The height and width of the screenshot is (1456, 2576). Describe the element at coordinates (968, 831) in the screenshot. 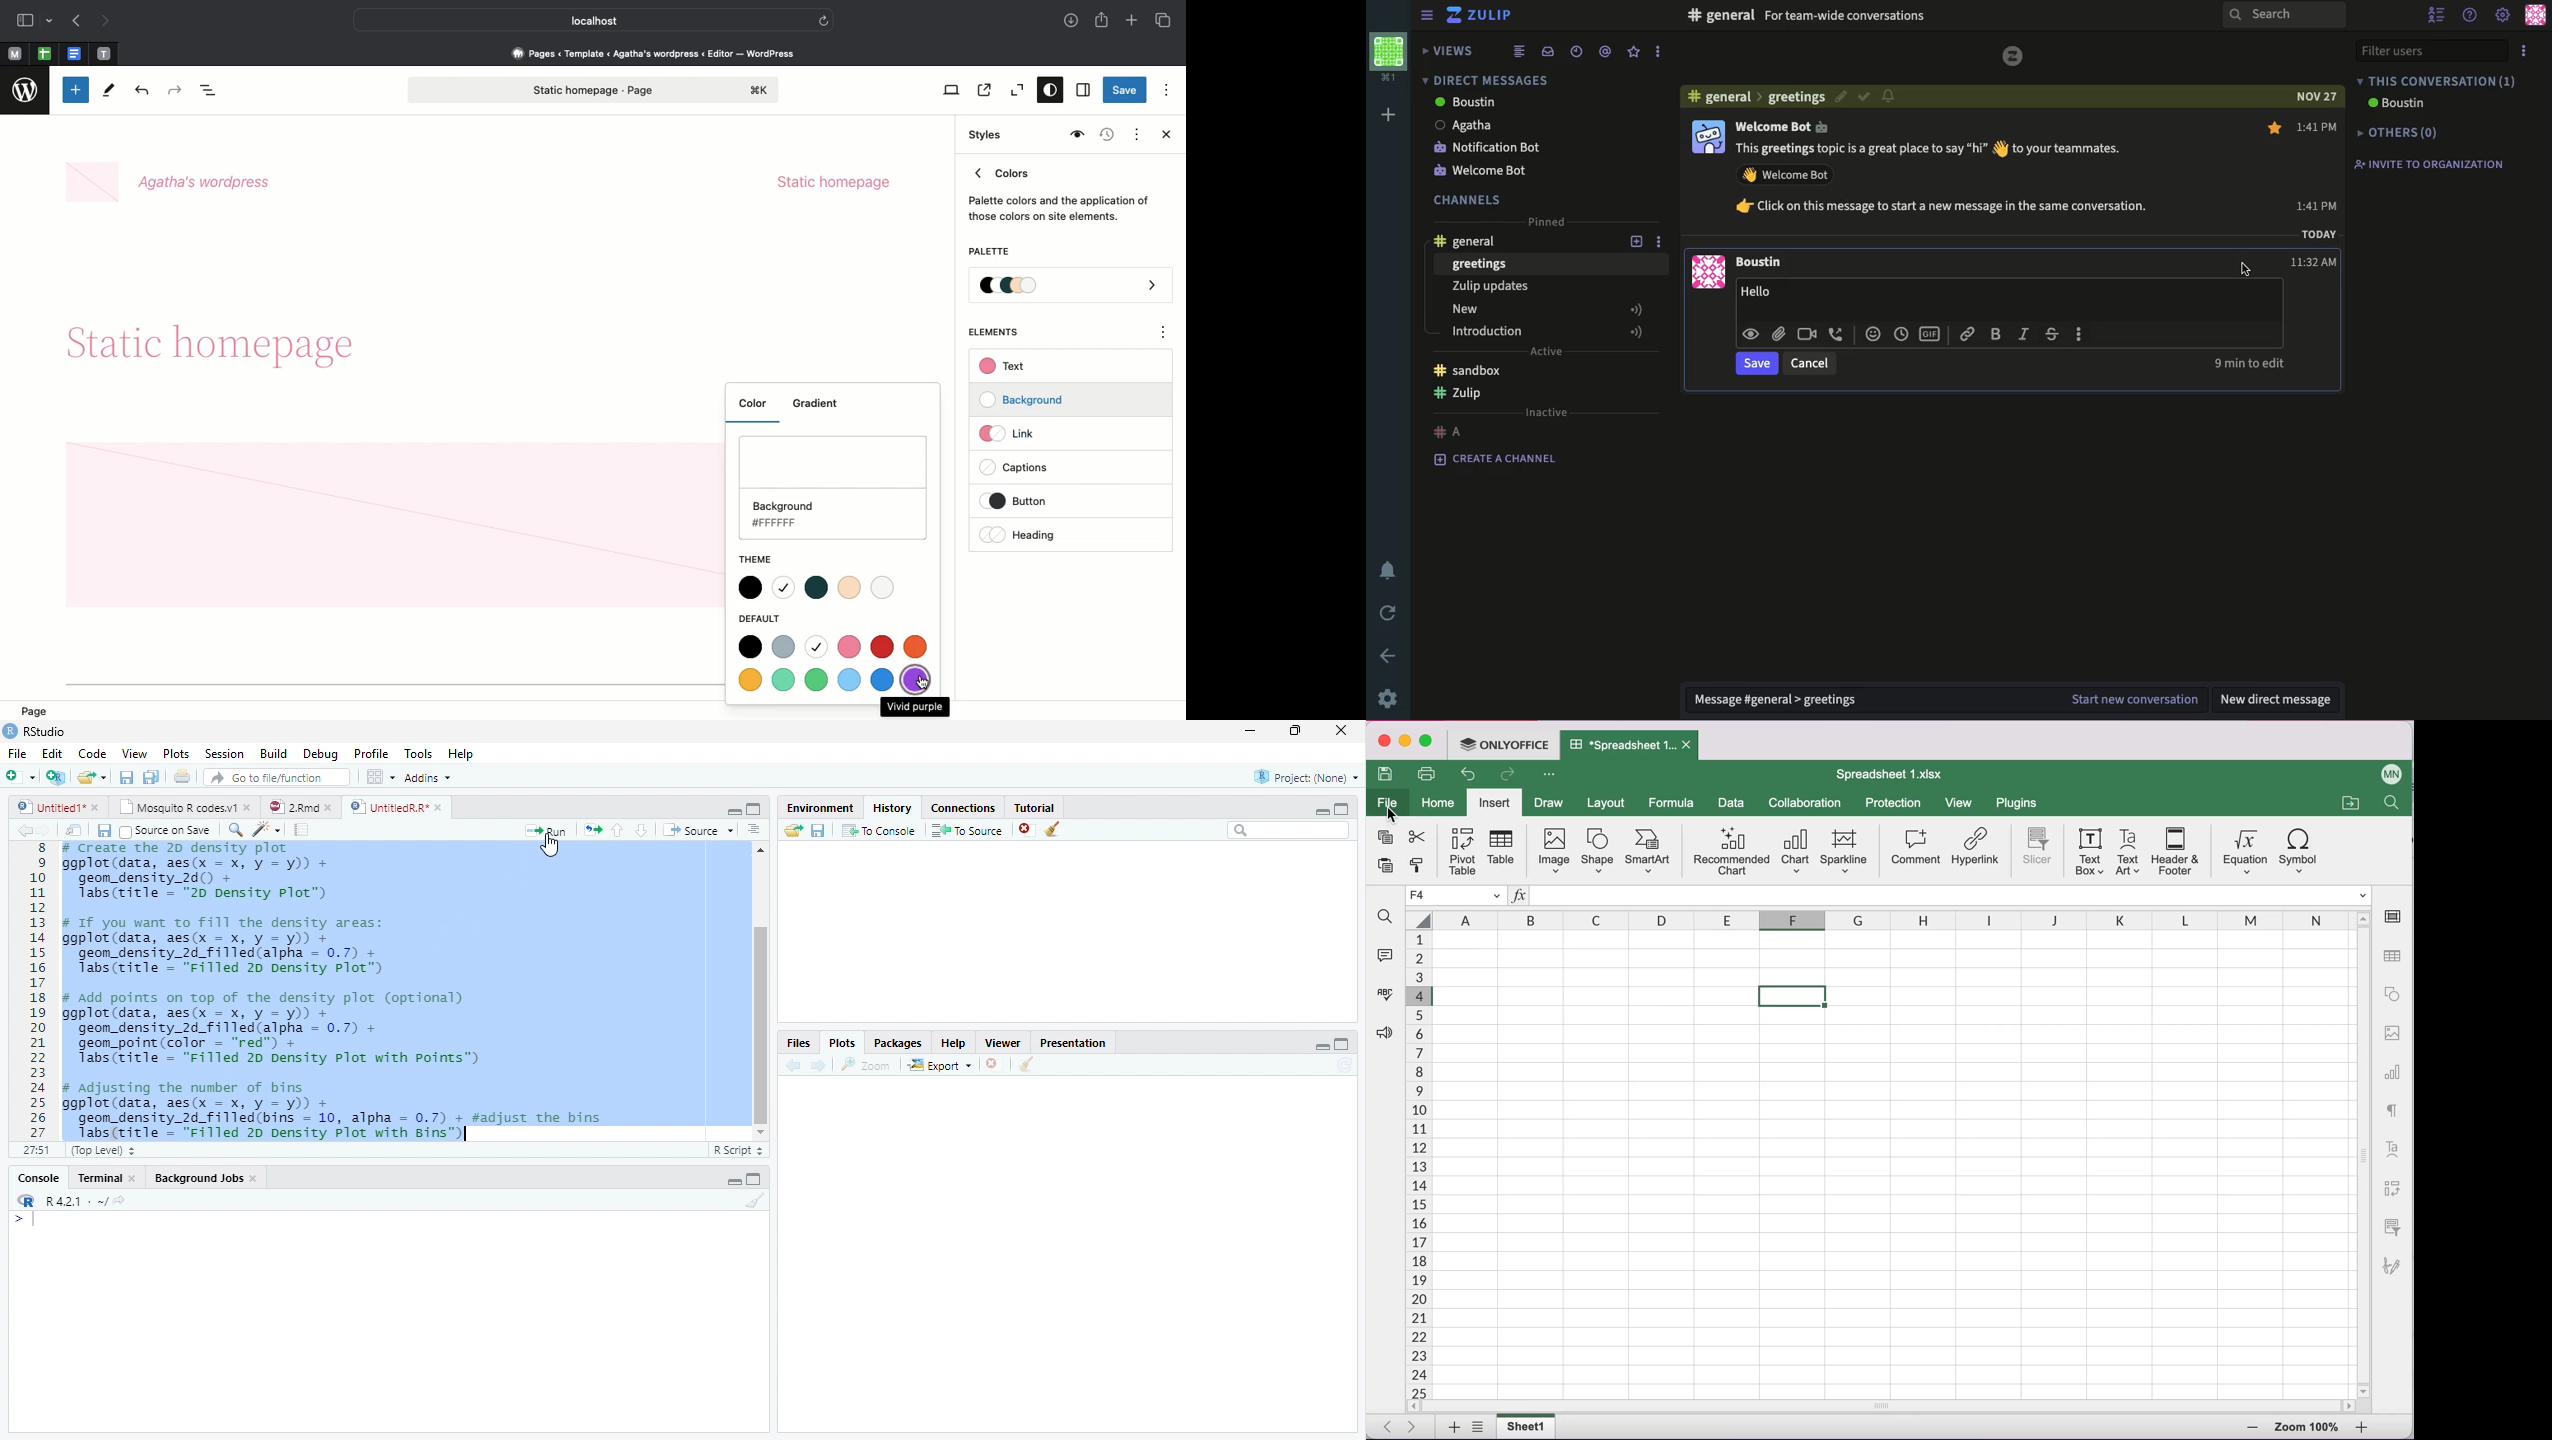

I see `To source` at that location.